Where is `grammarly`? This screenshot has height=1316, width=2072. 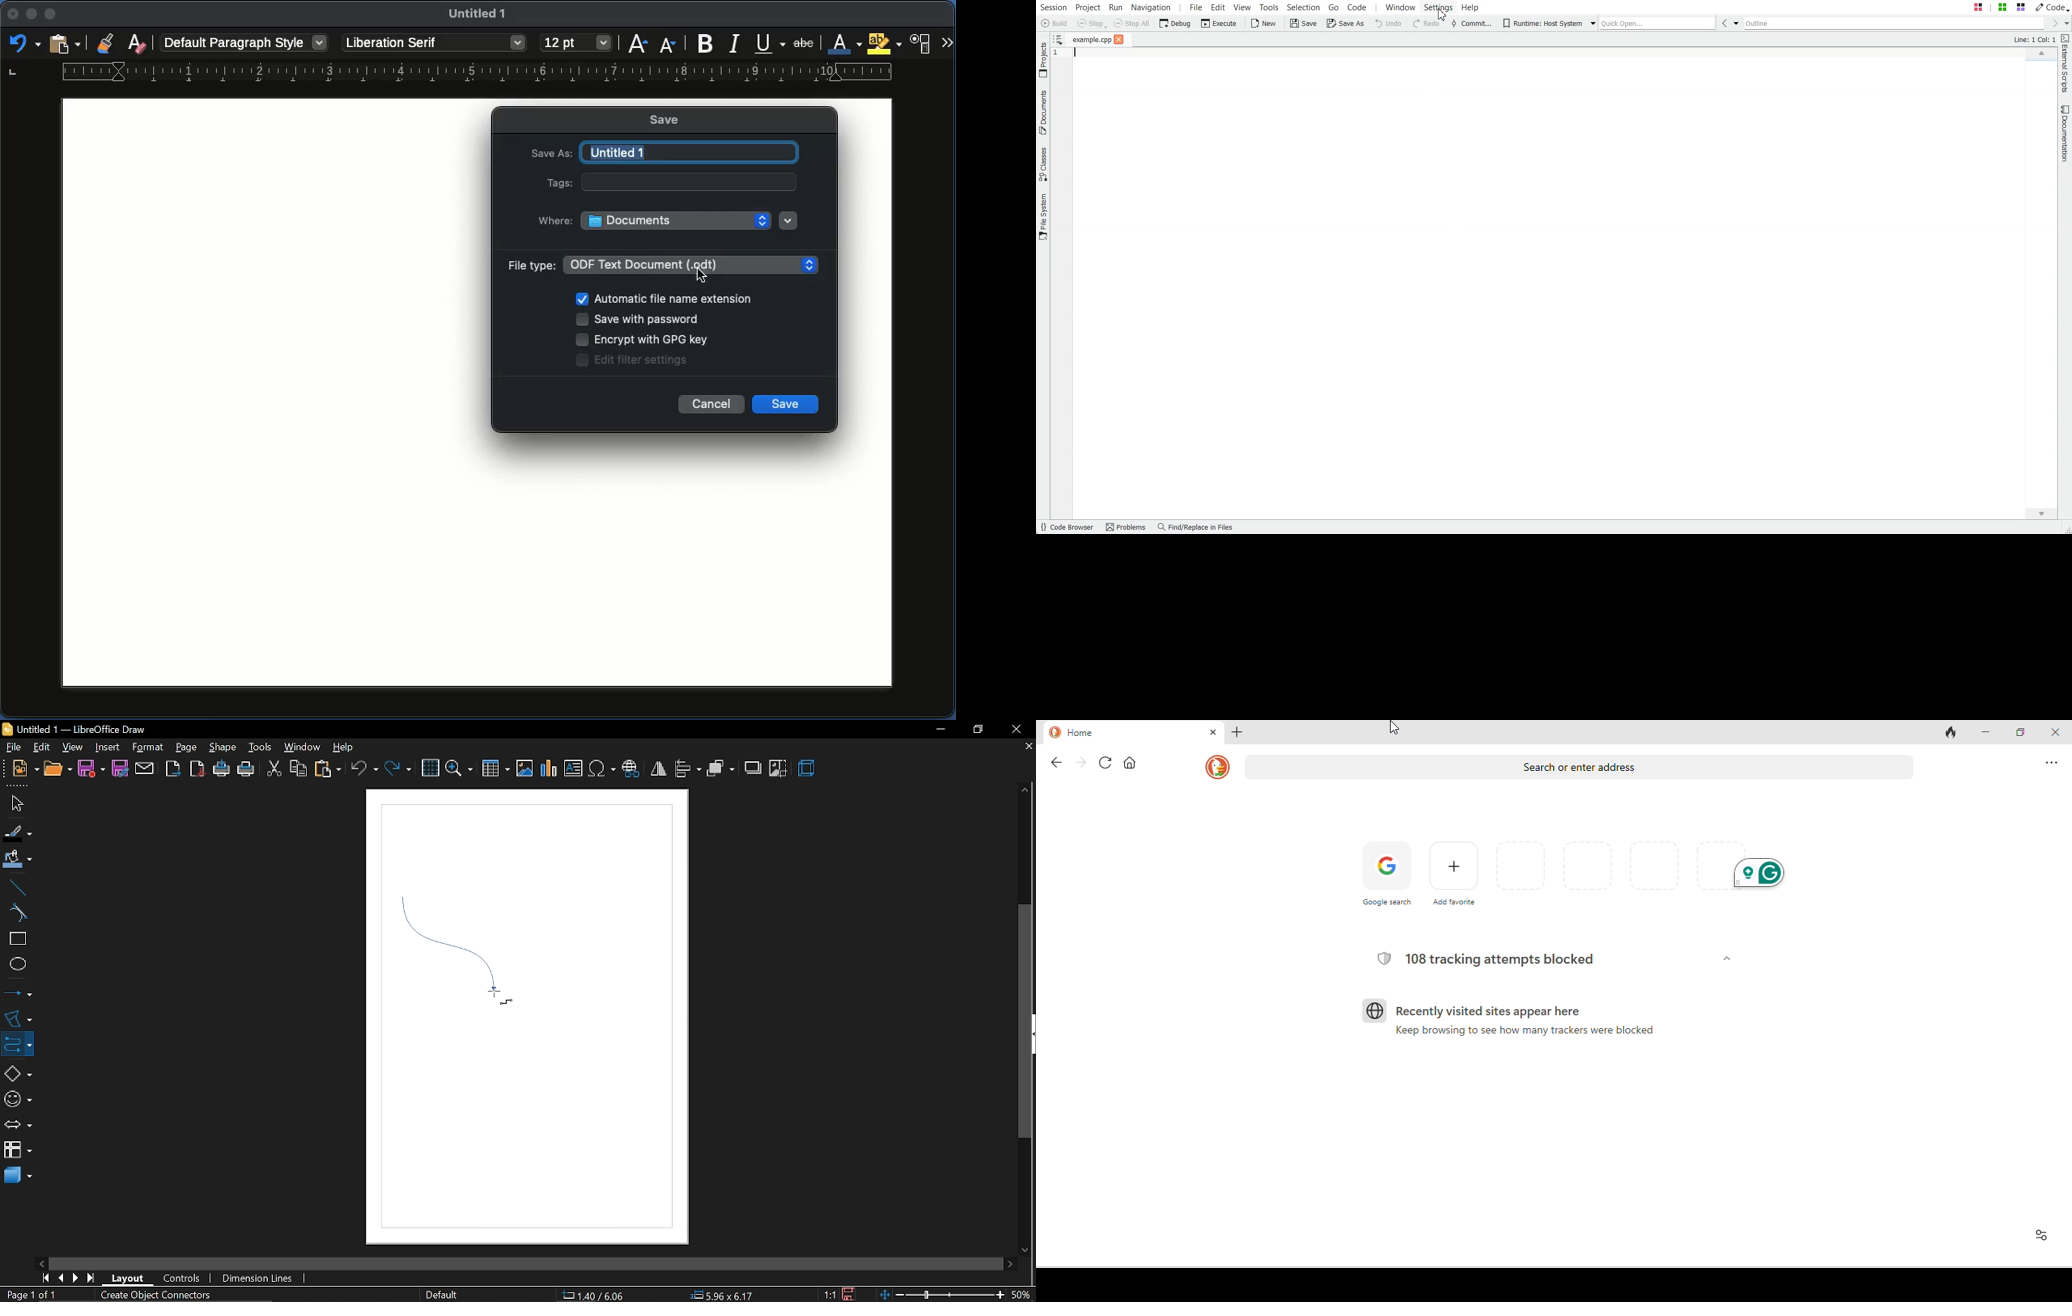
grammarly is located at coordinates (1758, 873).